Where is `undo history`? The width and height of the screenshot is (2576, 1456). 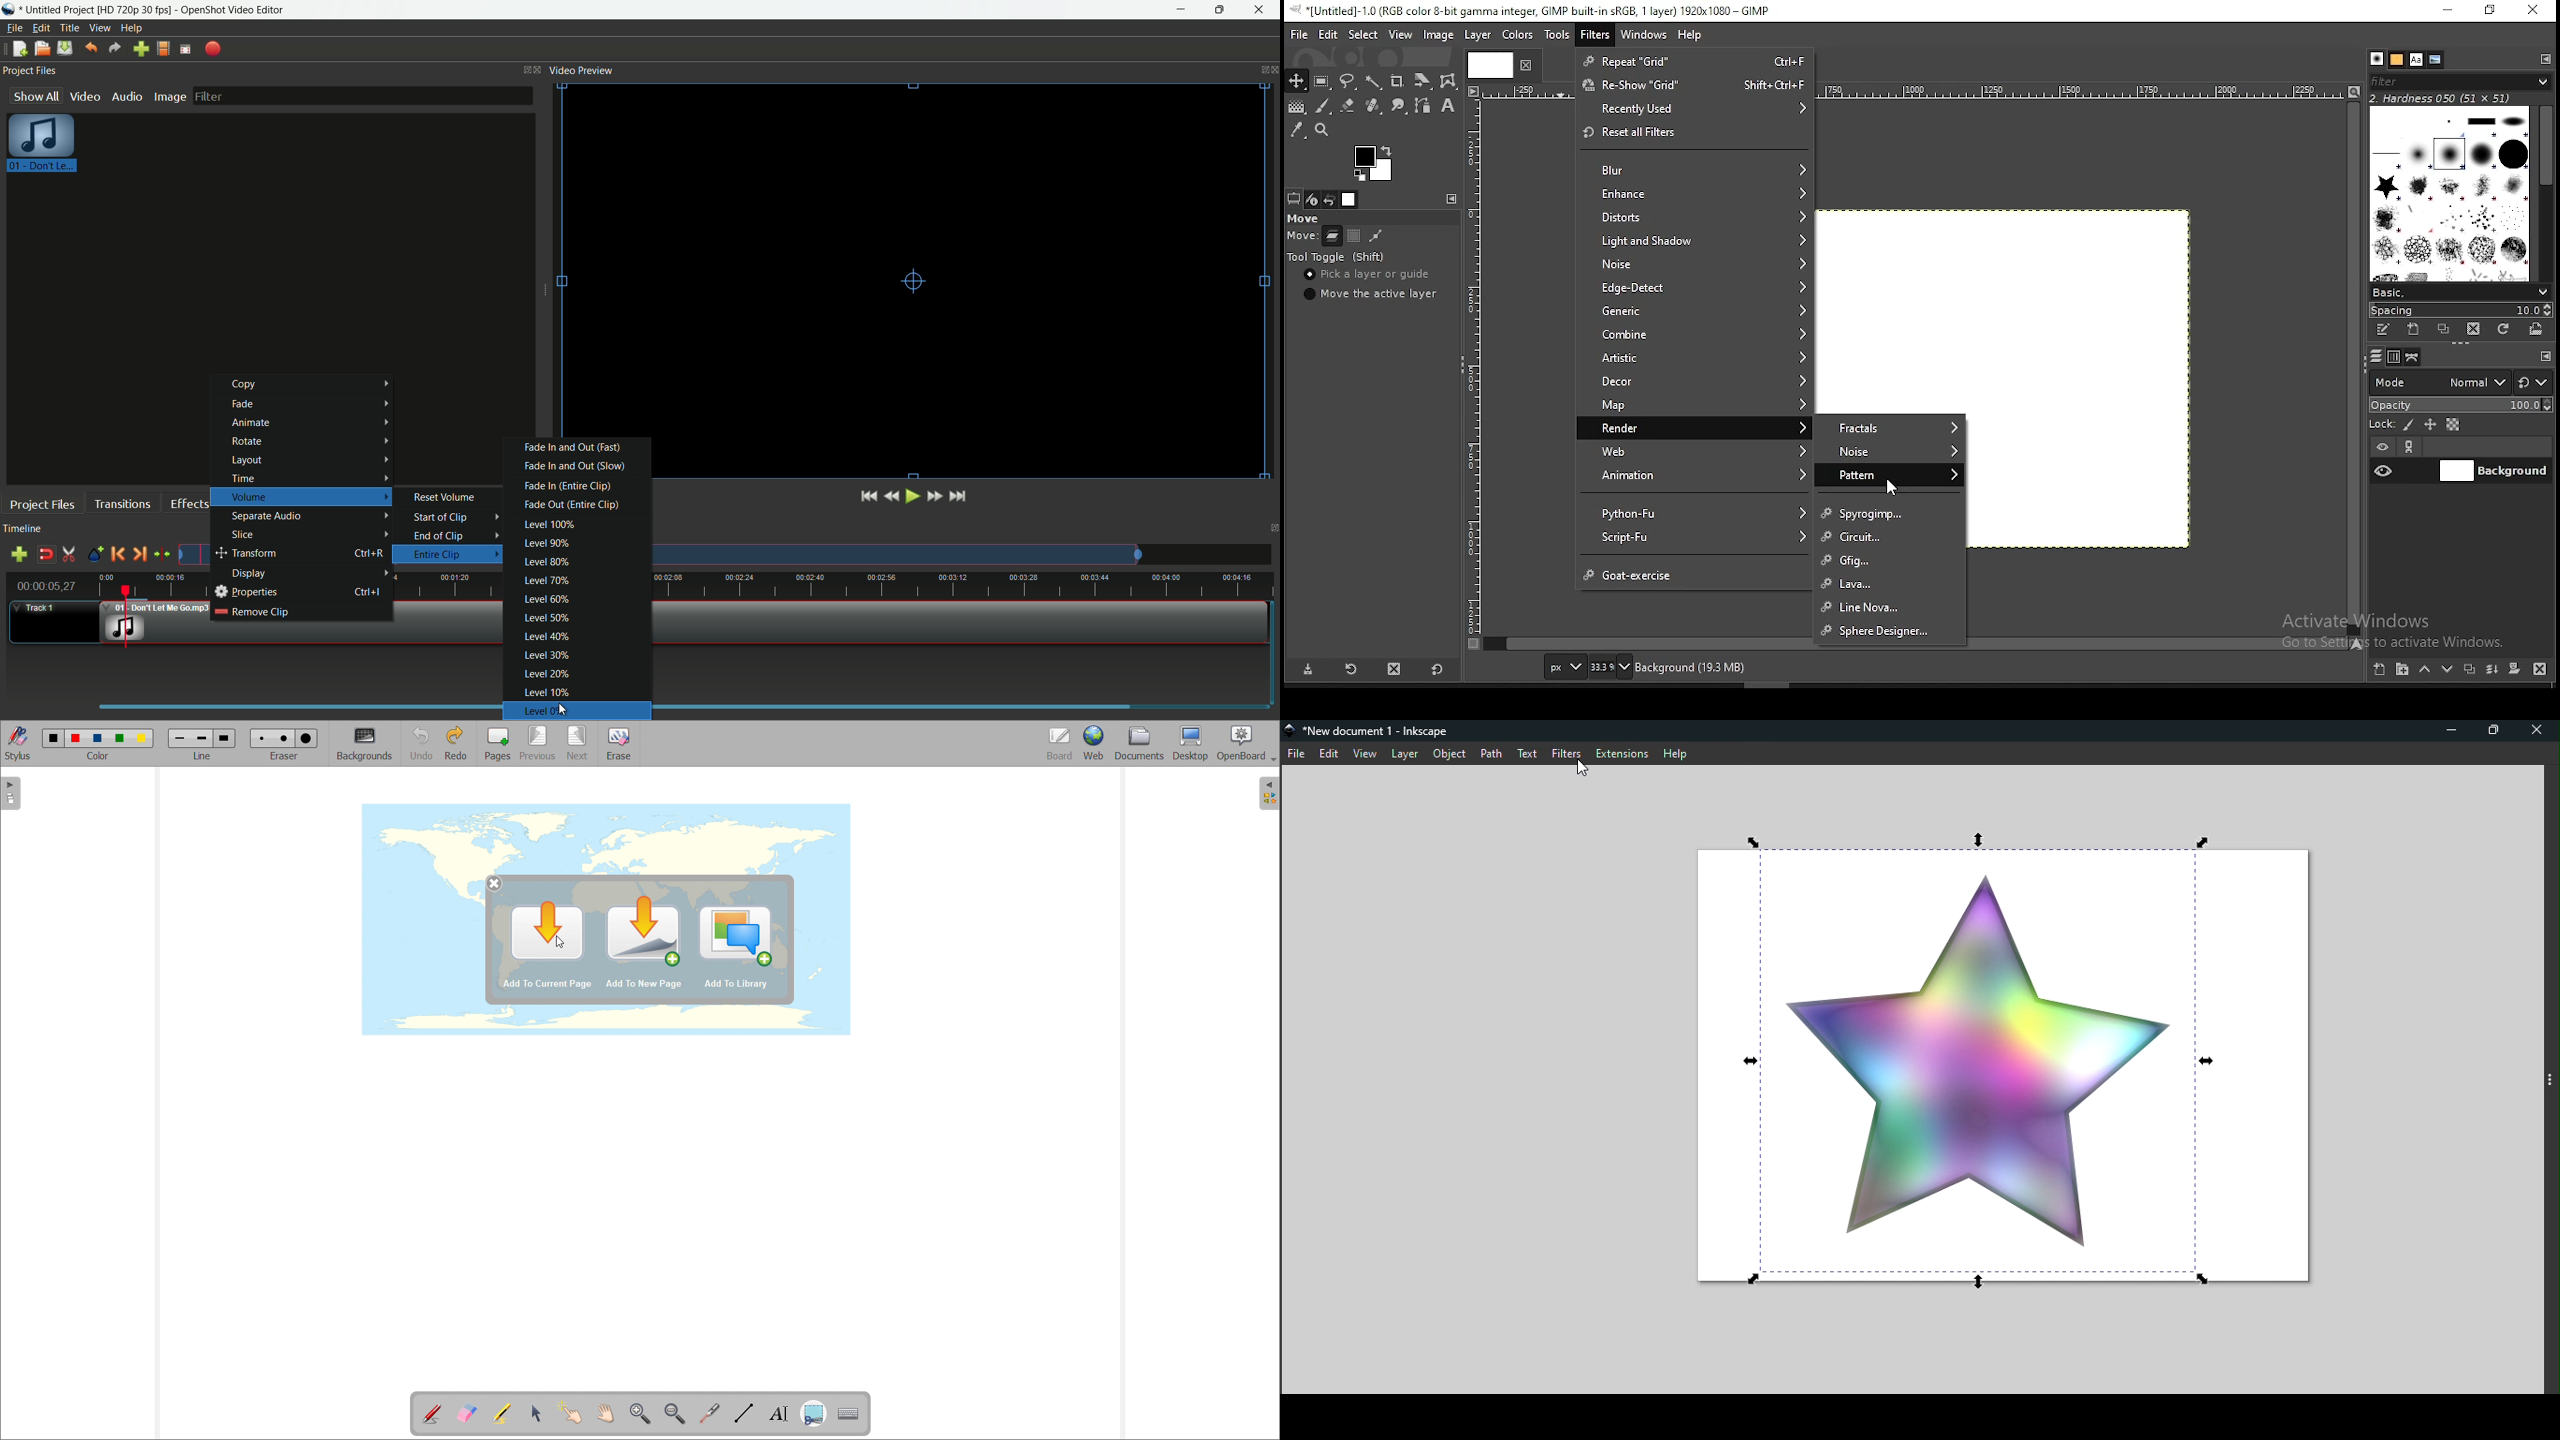 undo history is located at coordinates (1330, 200).